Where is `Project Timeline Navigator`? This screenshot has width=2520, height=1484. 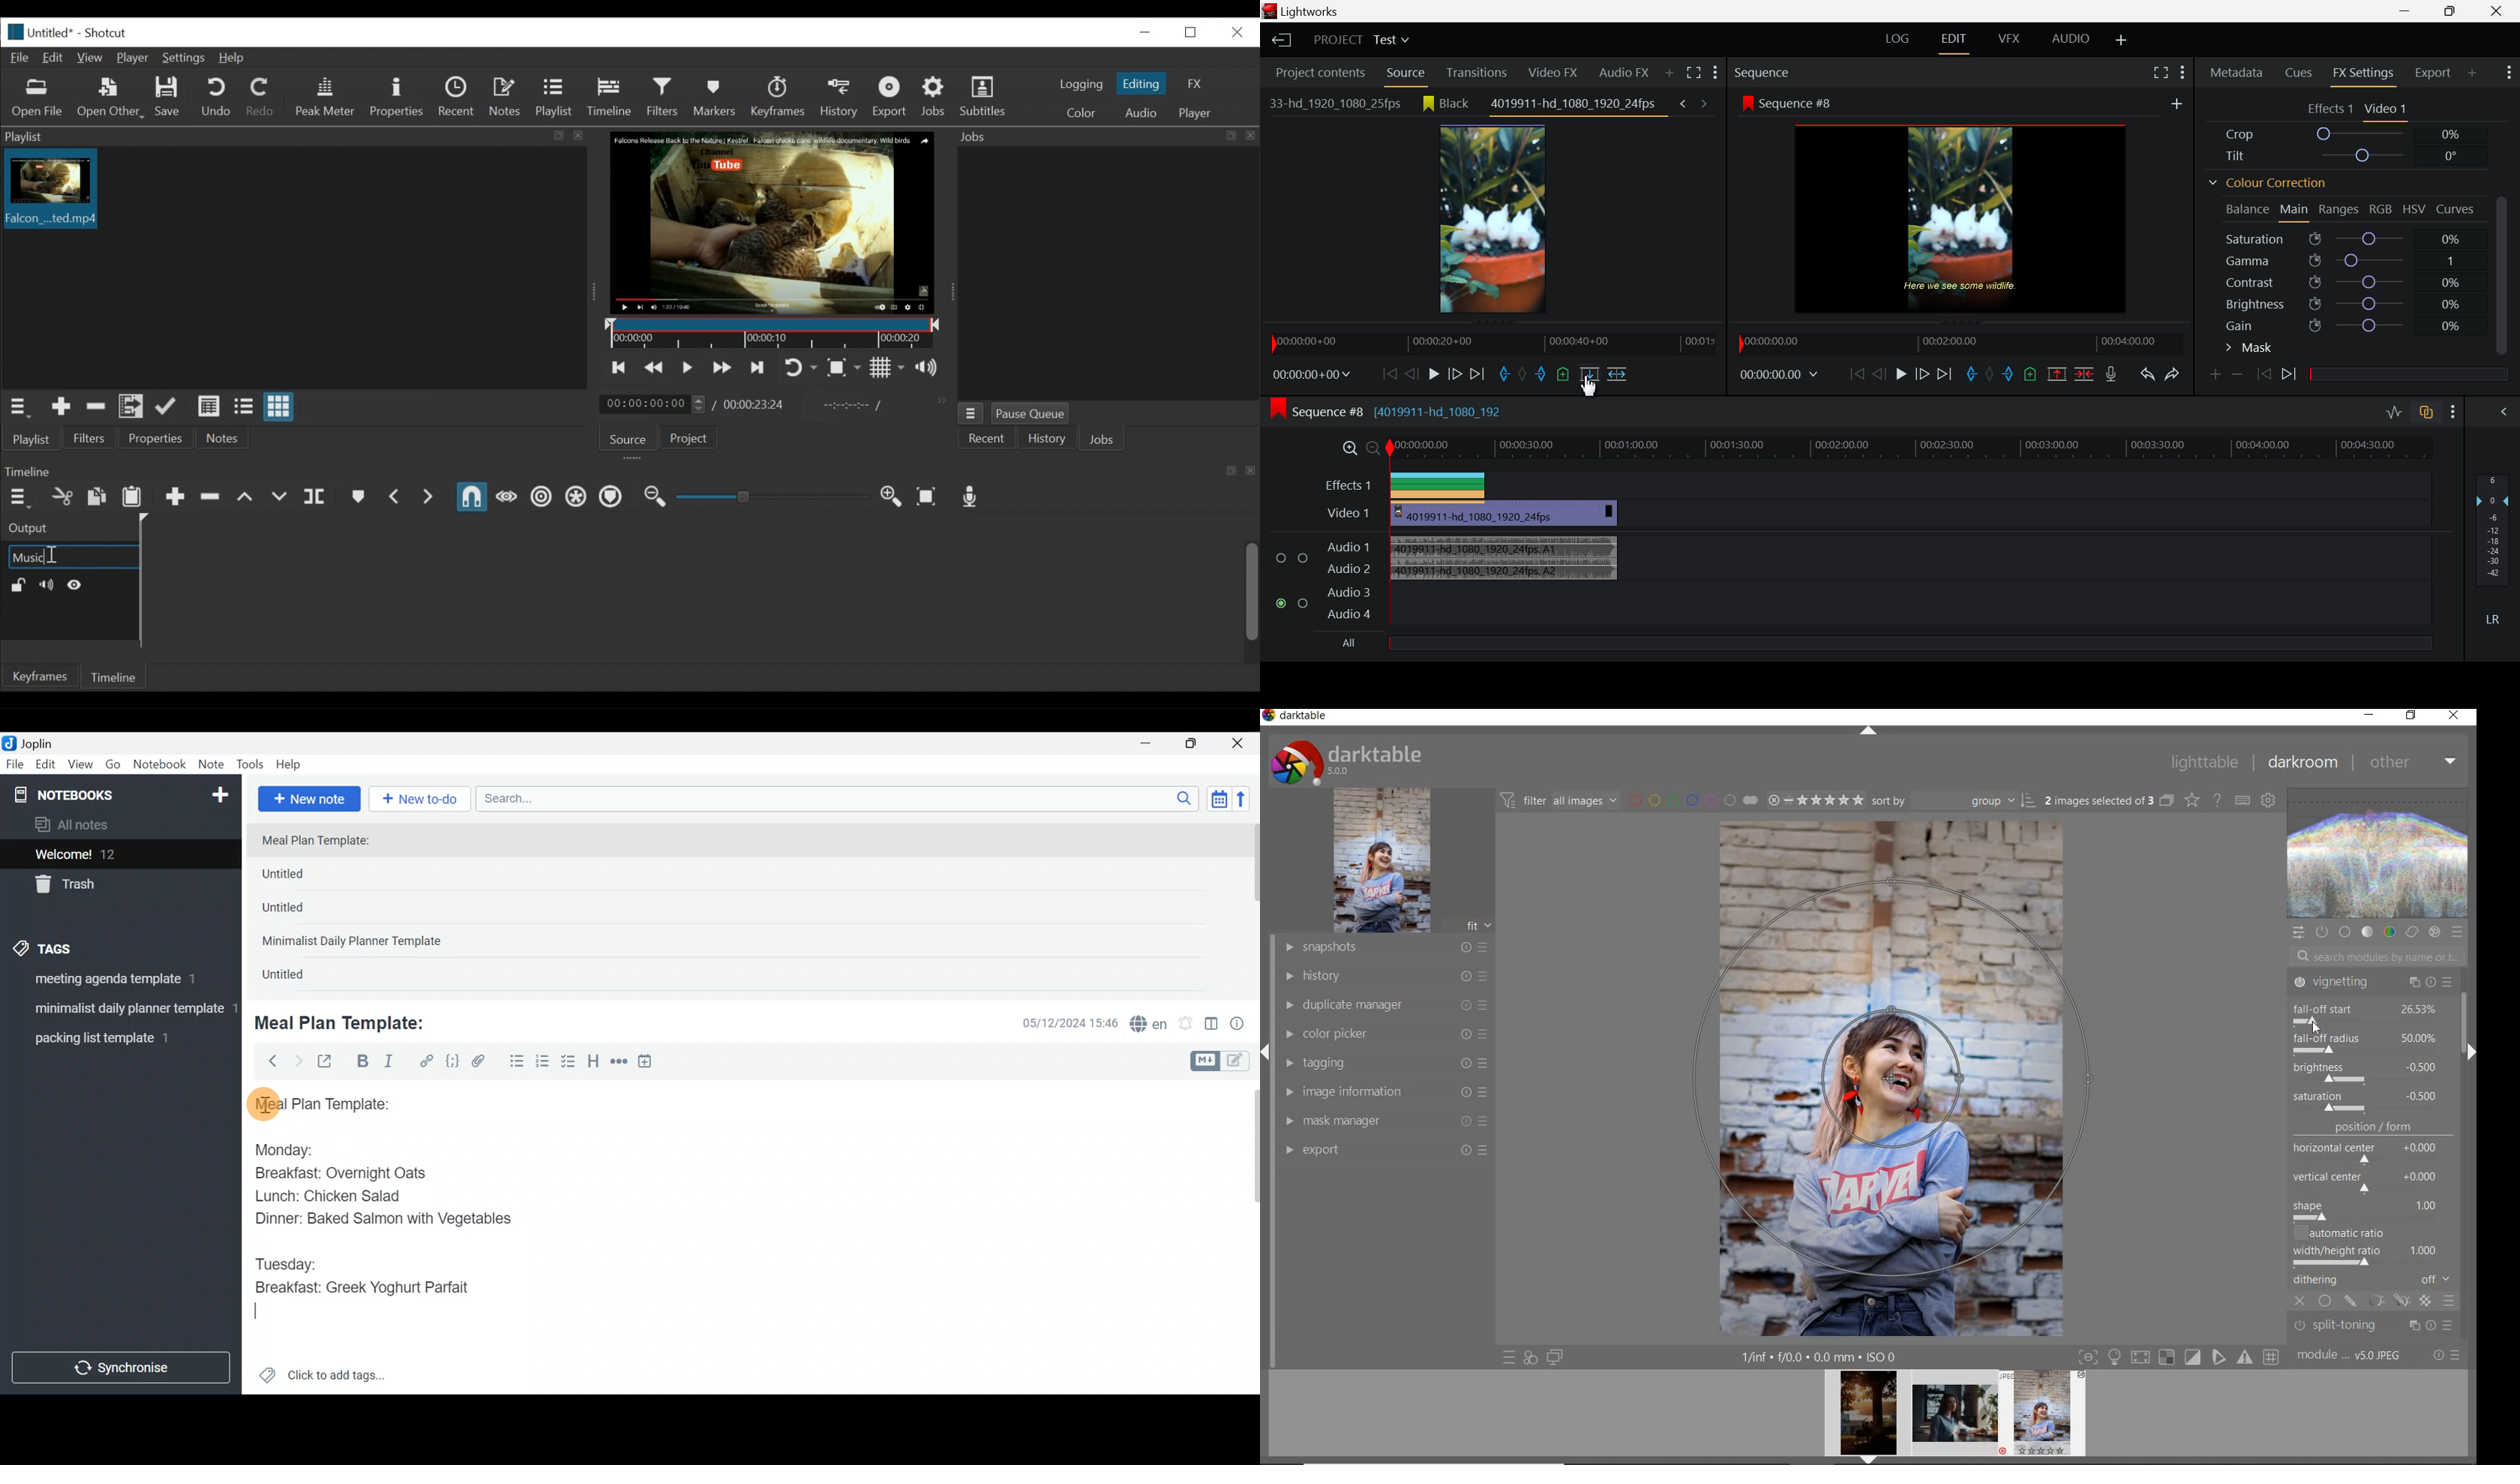 Project Timeline Navigator is located at coordinates (1954, 342).